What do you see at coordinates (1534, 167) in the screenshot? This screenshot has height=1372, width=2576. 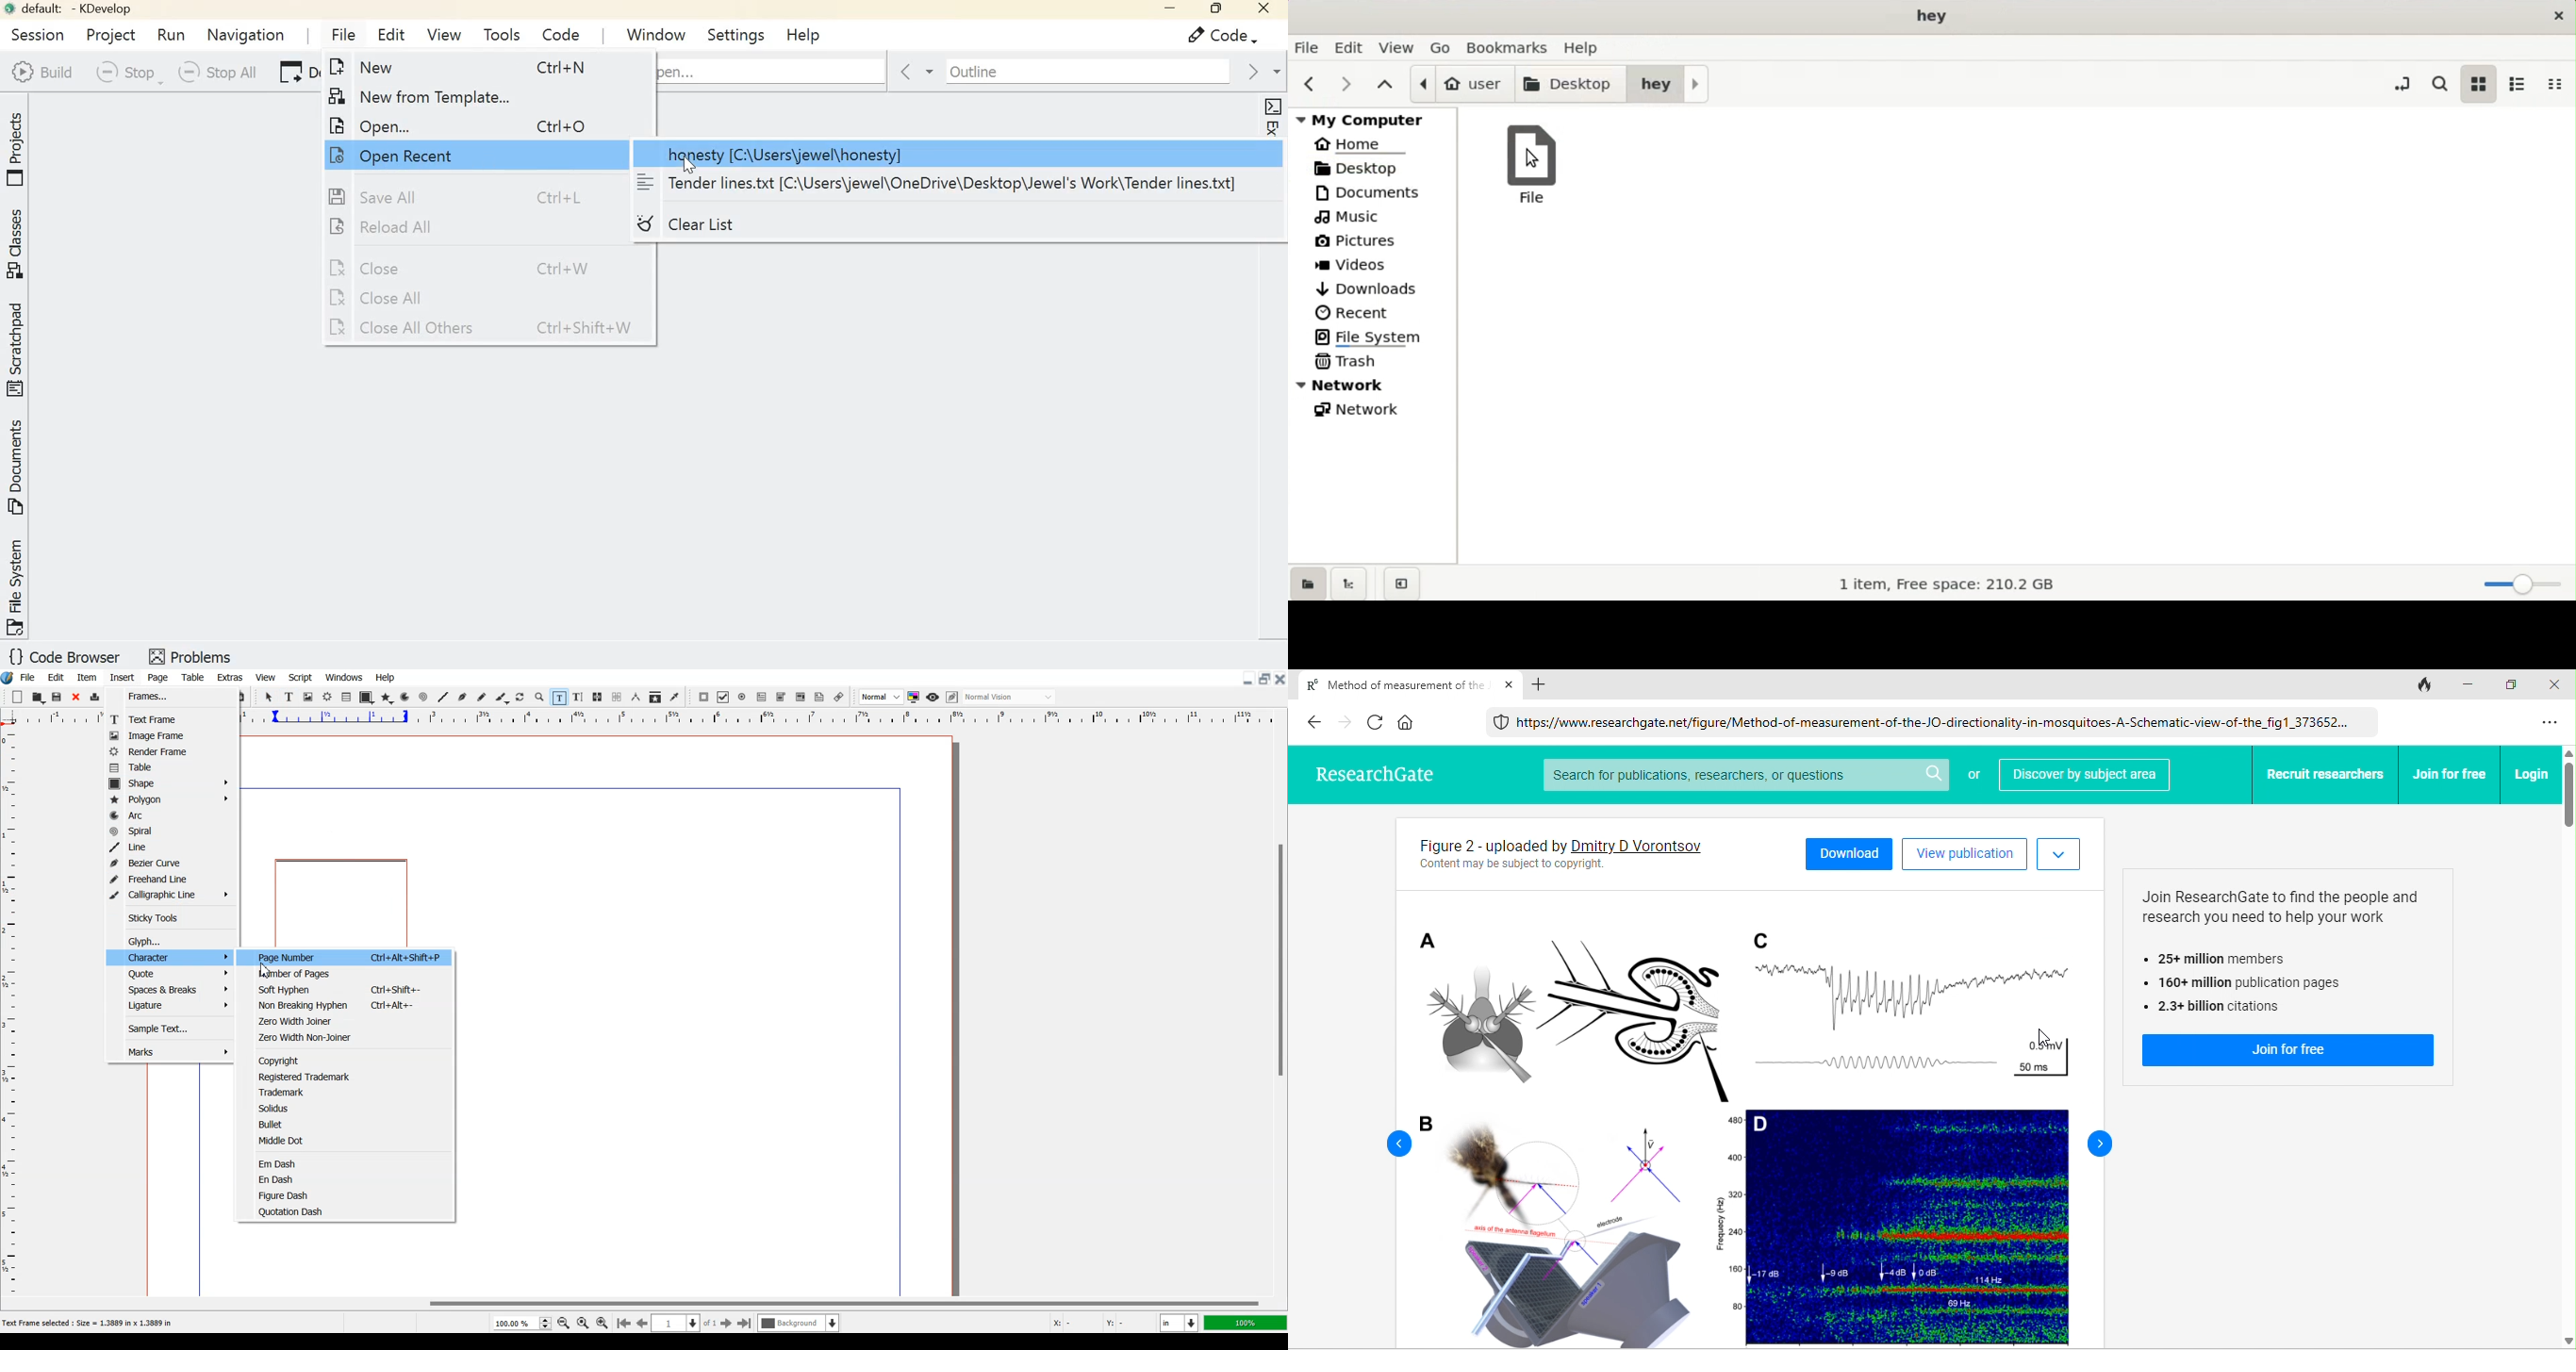 I see `file` at bounding box center [1534, 167].